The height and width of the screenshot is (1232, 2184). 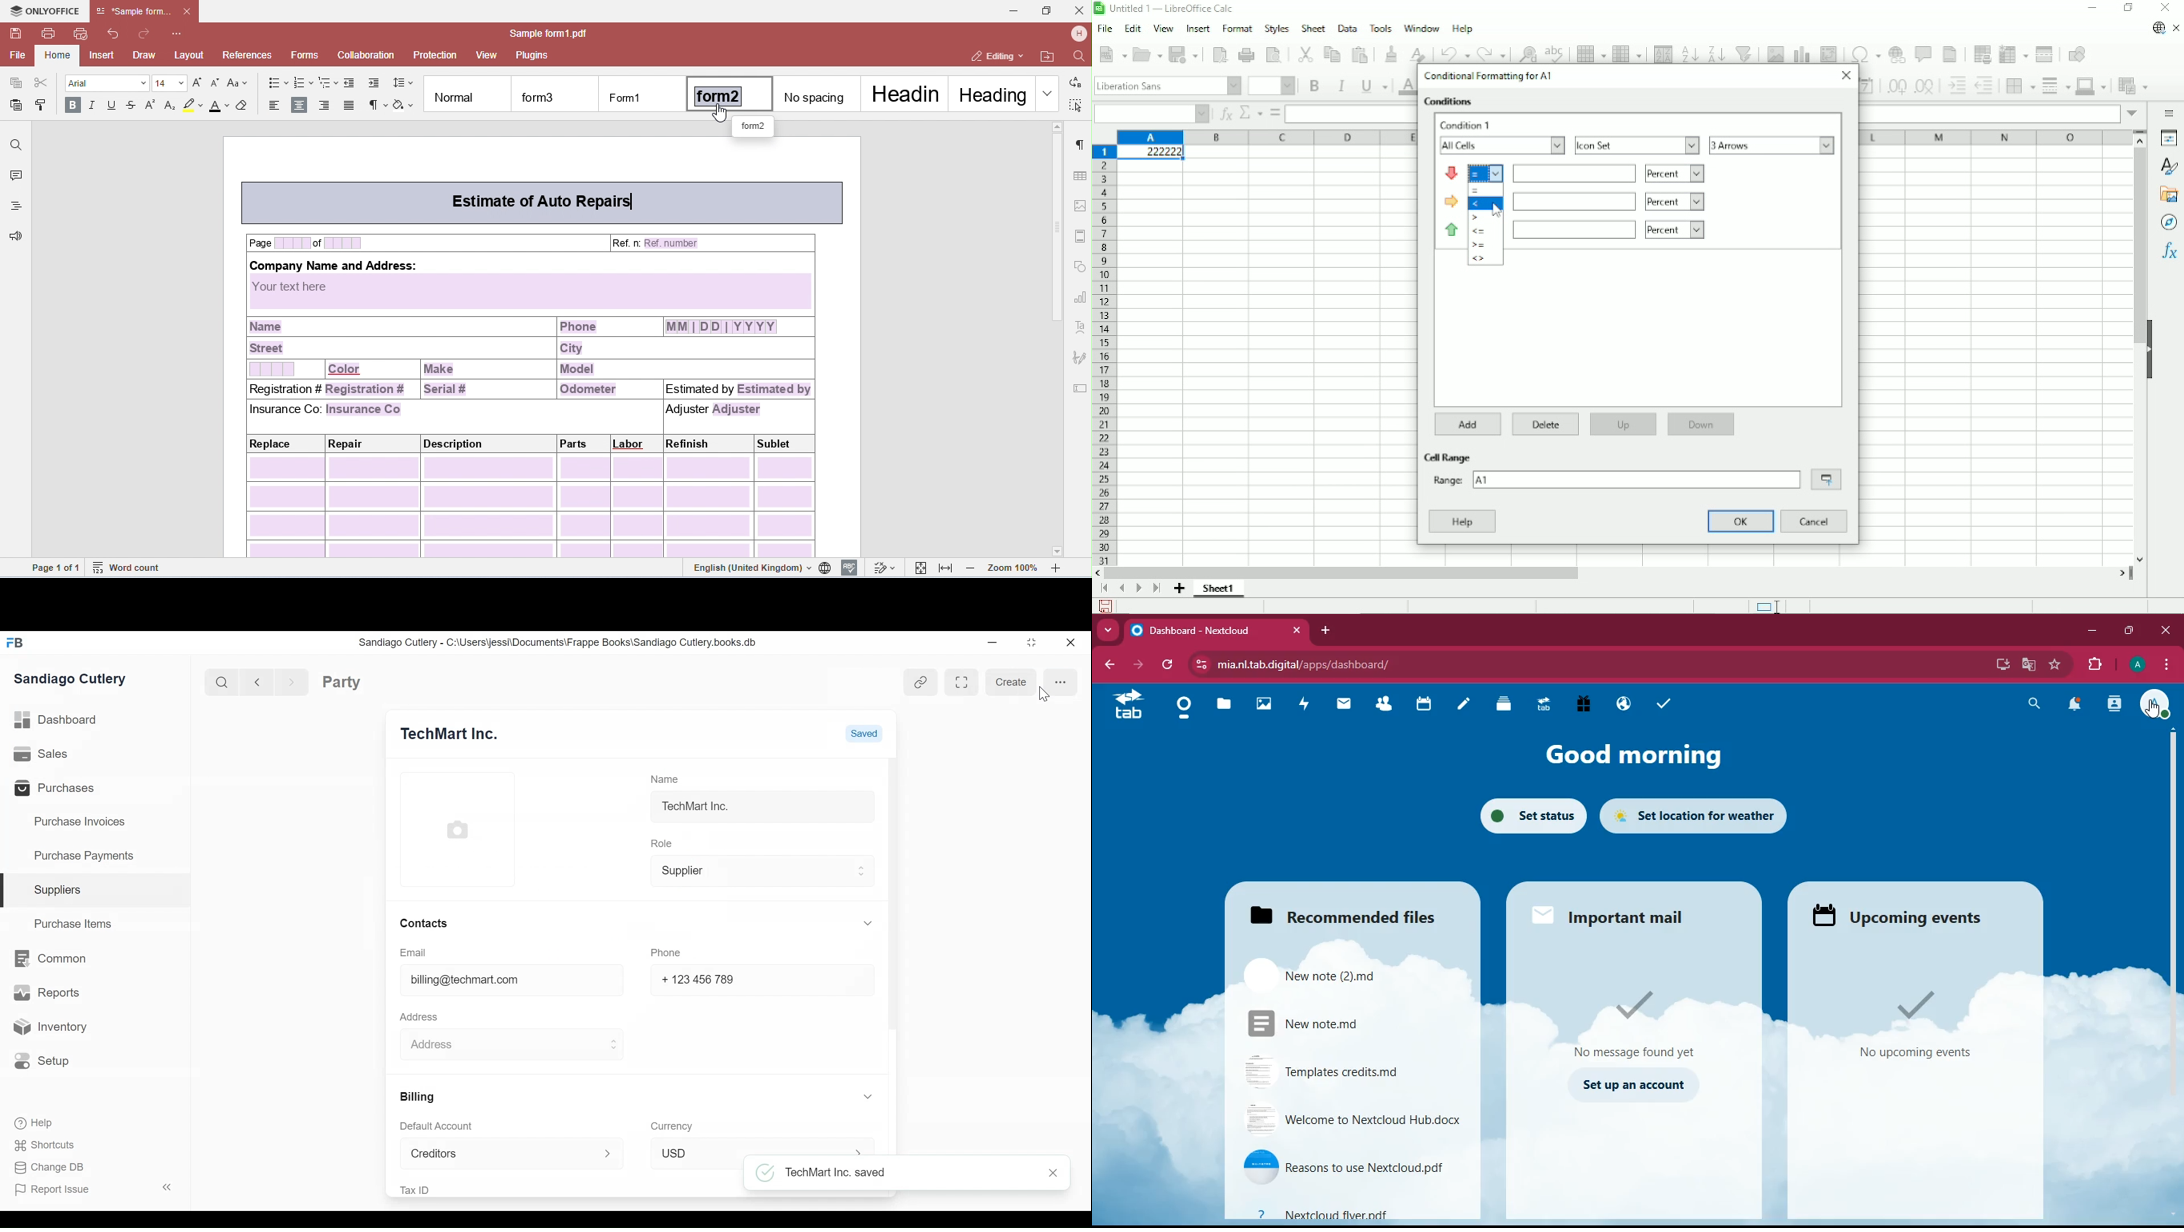 What do you see at coordinates (511, 1044) in the screenshot?
I see `Address` at bounding box center [511, 1044].